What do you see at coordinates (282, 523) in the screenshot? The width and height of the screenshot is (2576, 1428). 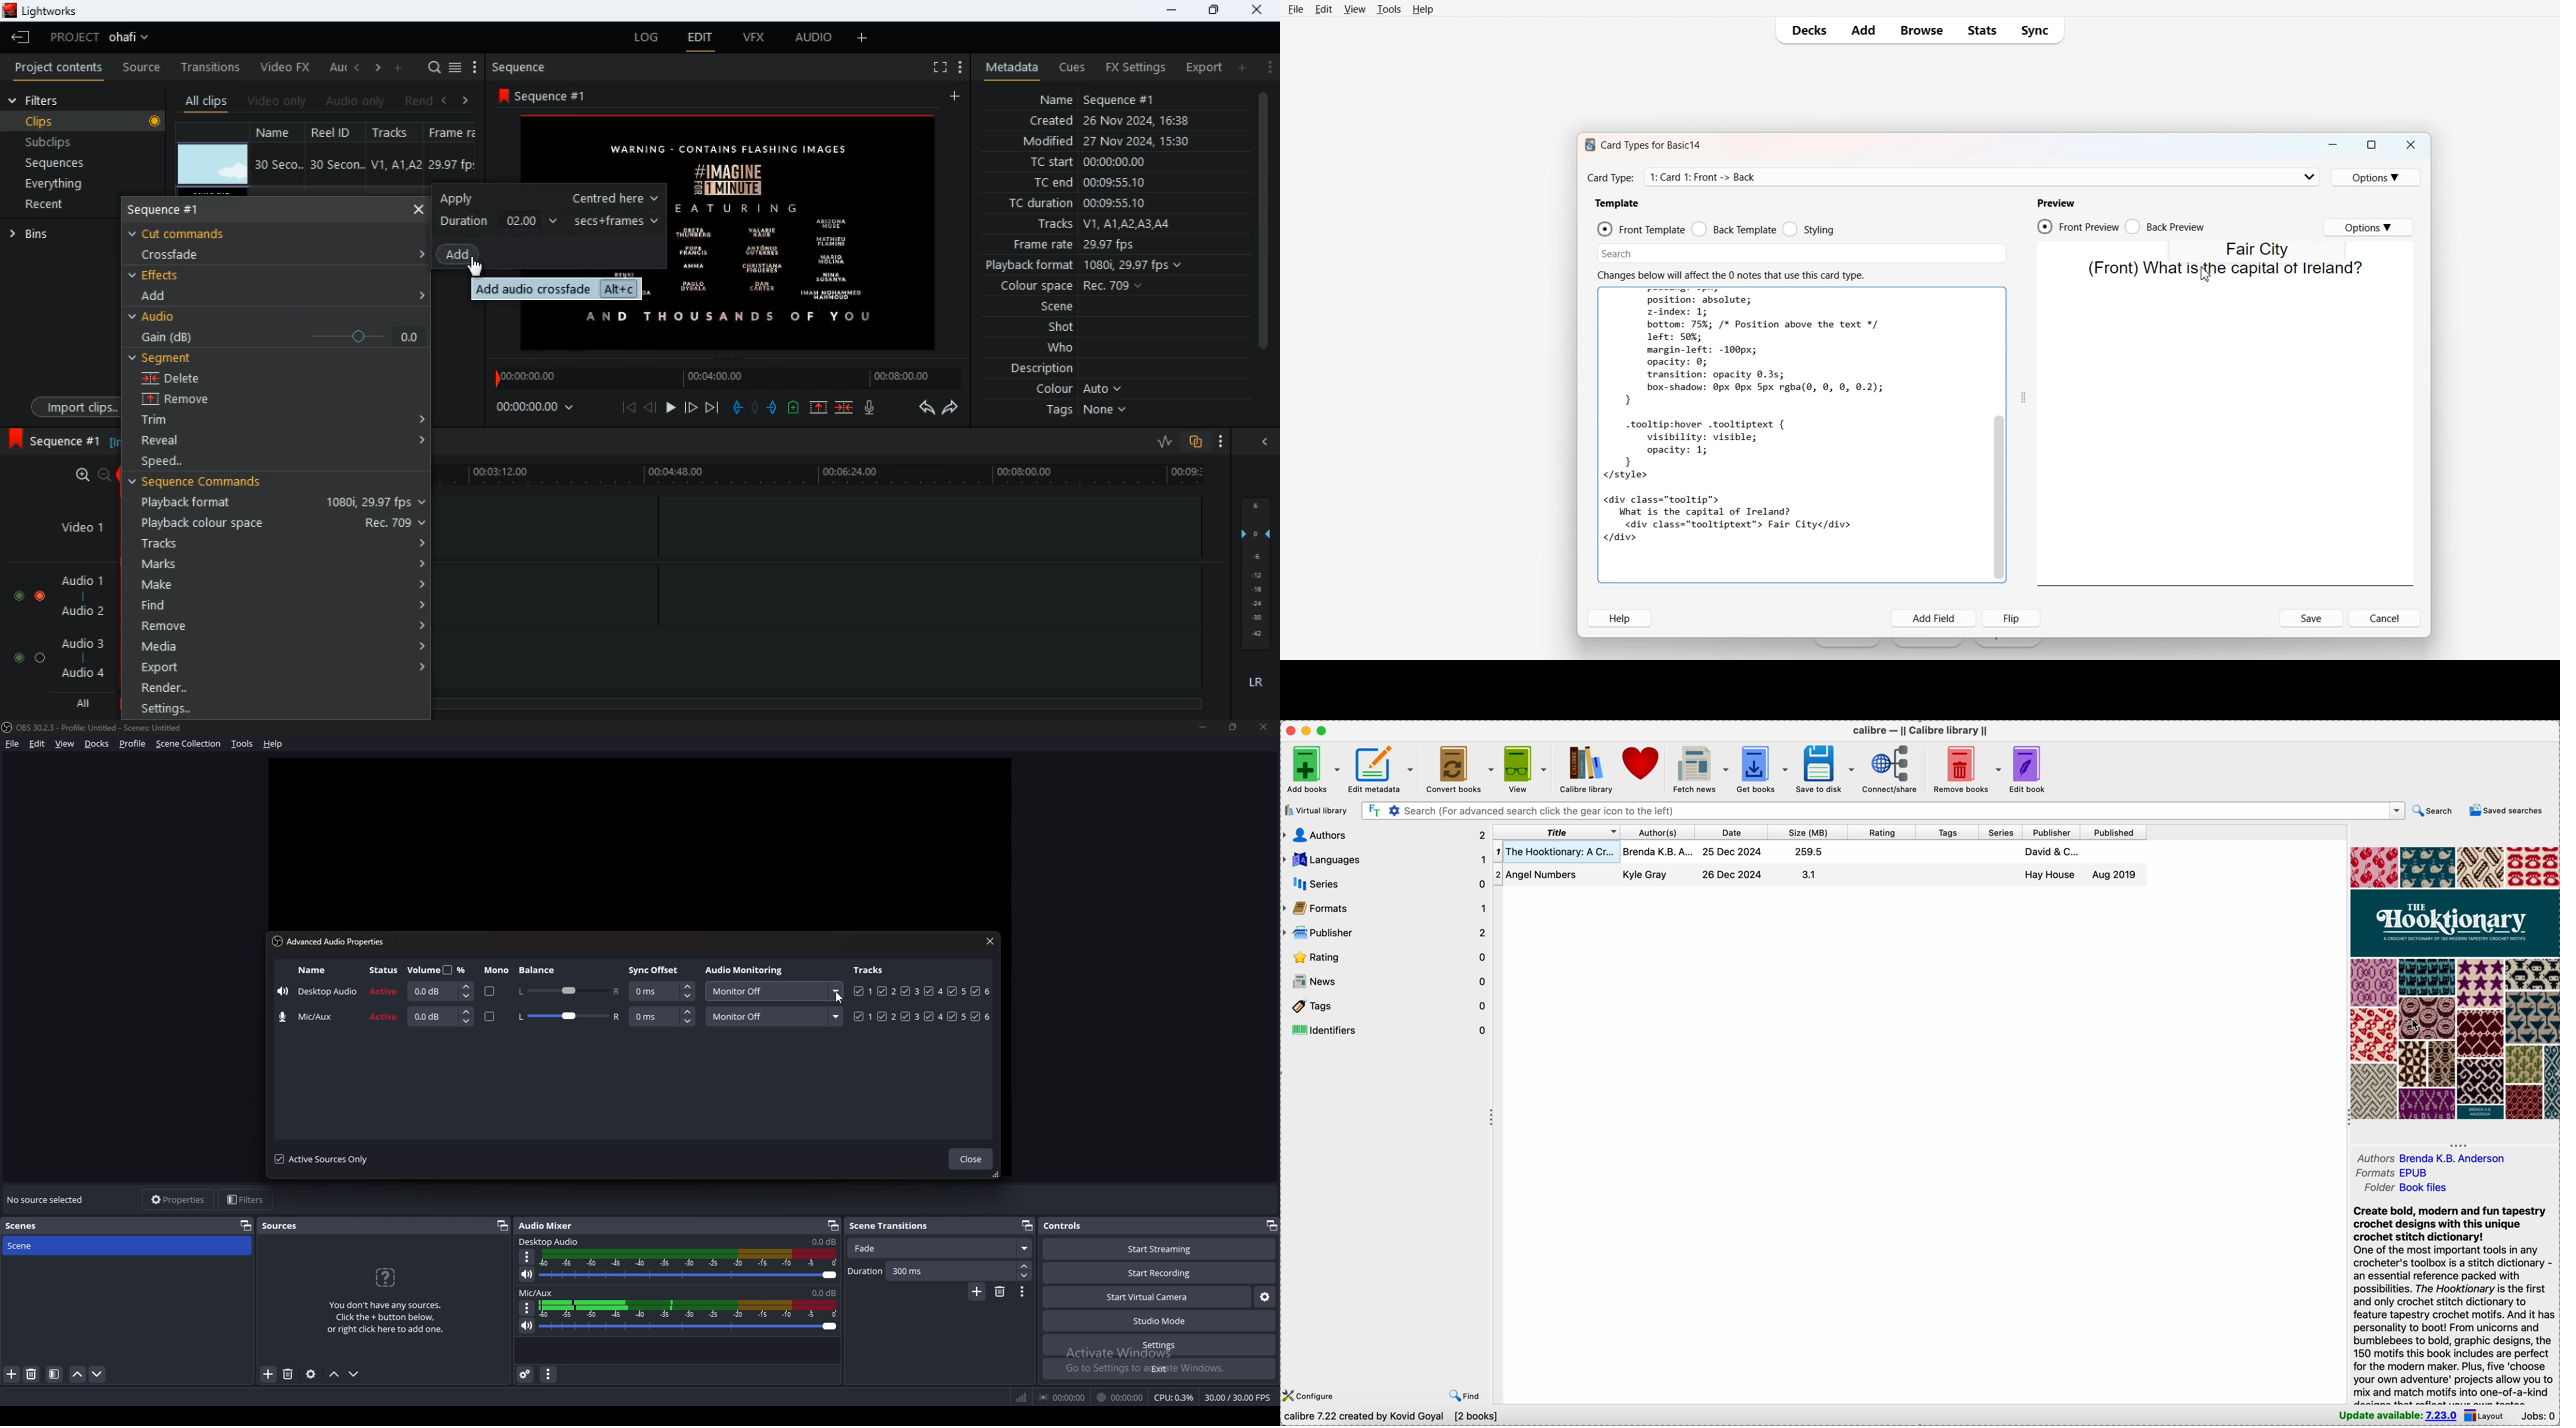 I see `playback colour space` at bounding box center [282, 523].